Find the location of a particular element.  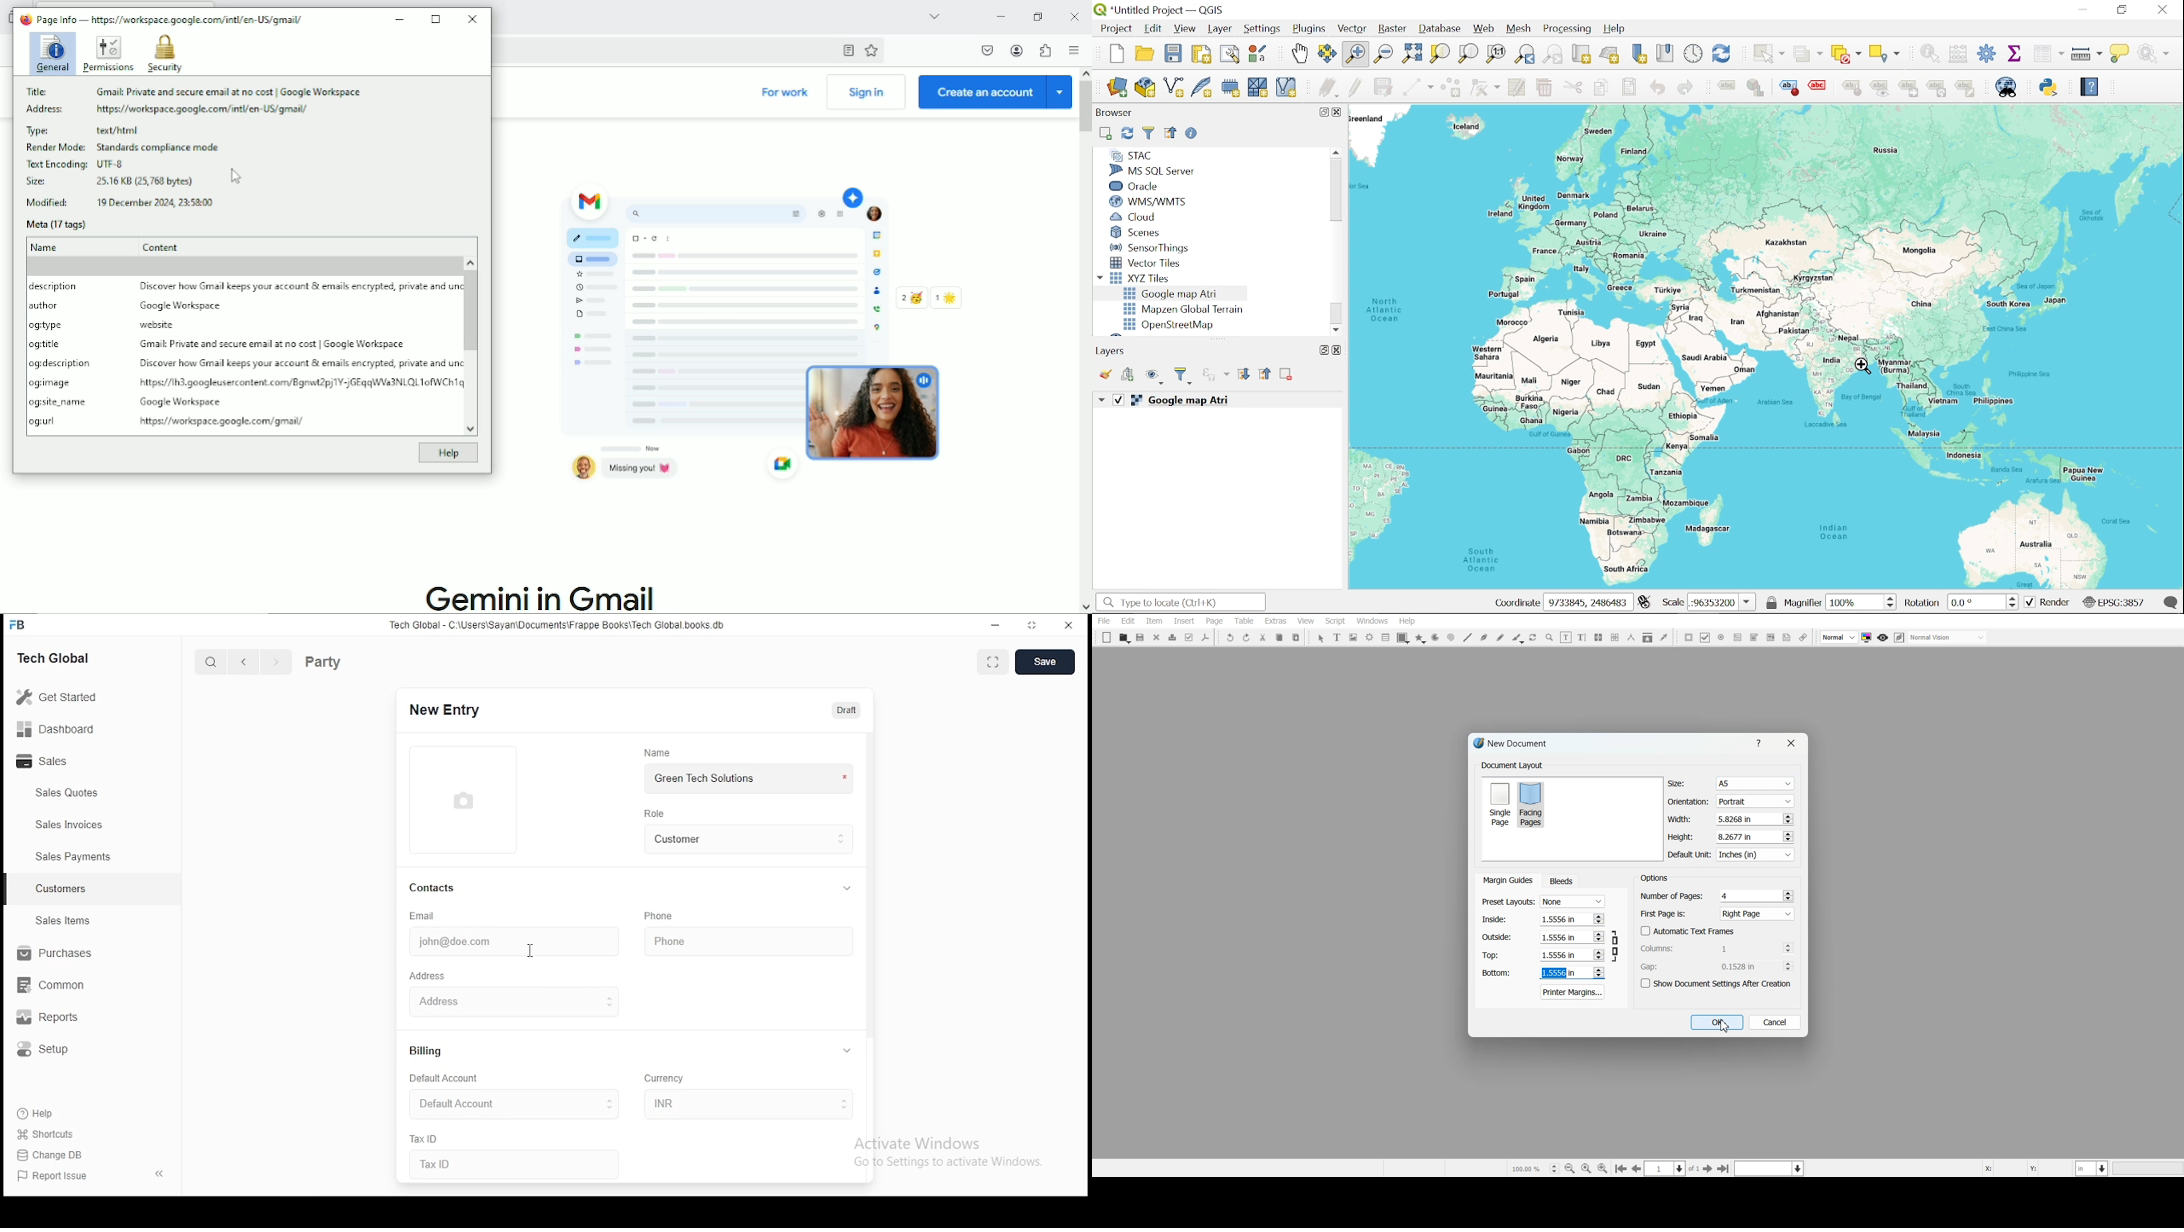

address is located at coordinates (428, 977).